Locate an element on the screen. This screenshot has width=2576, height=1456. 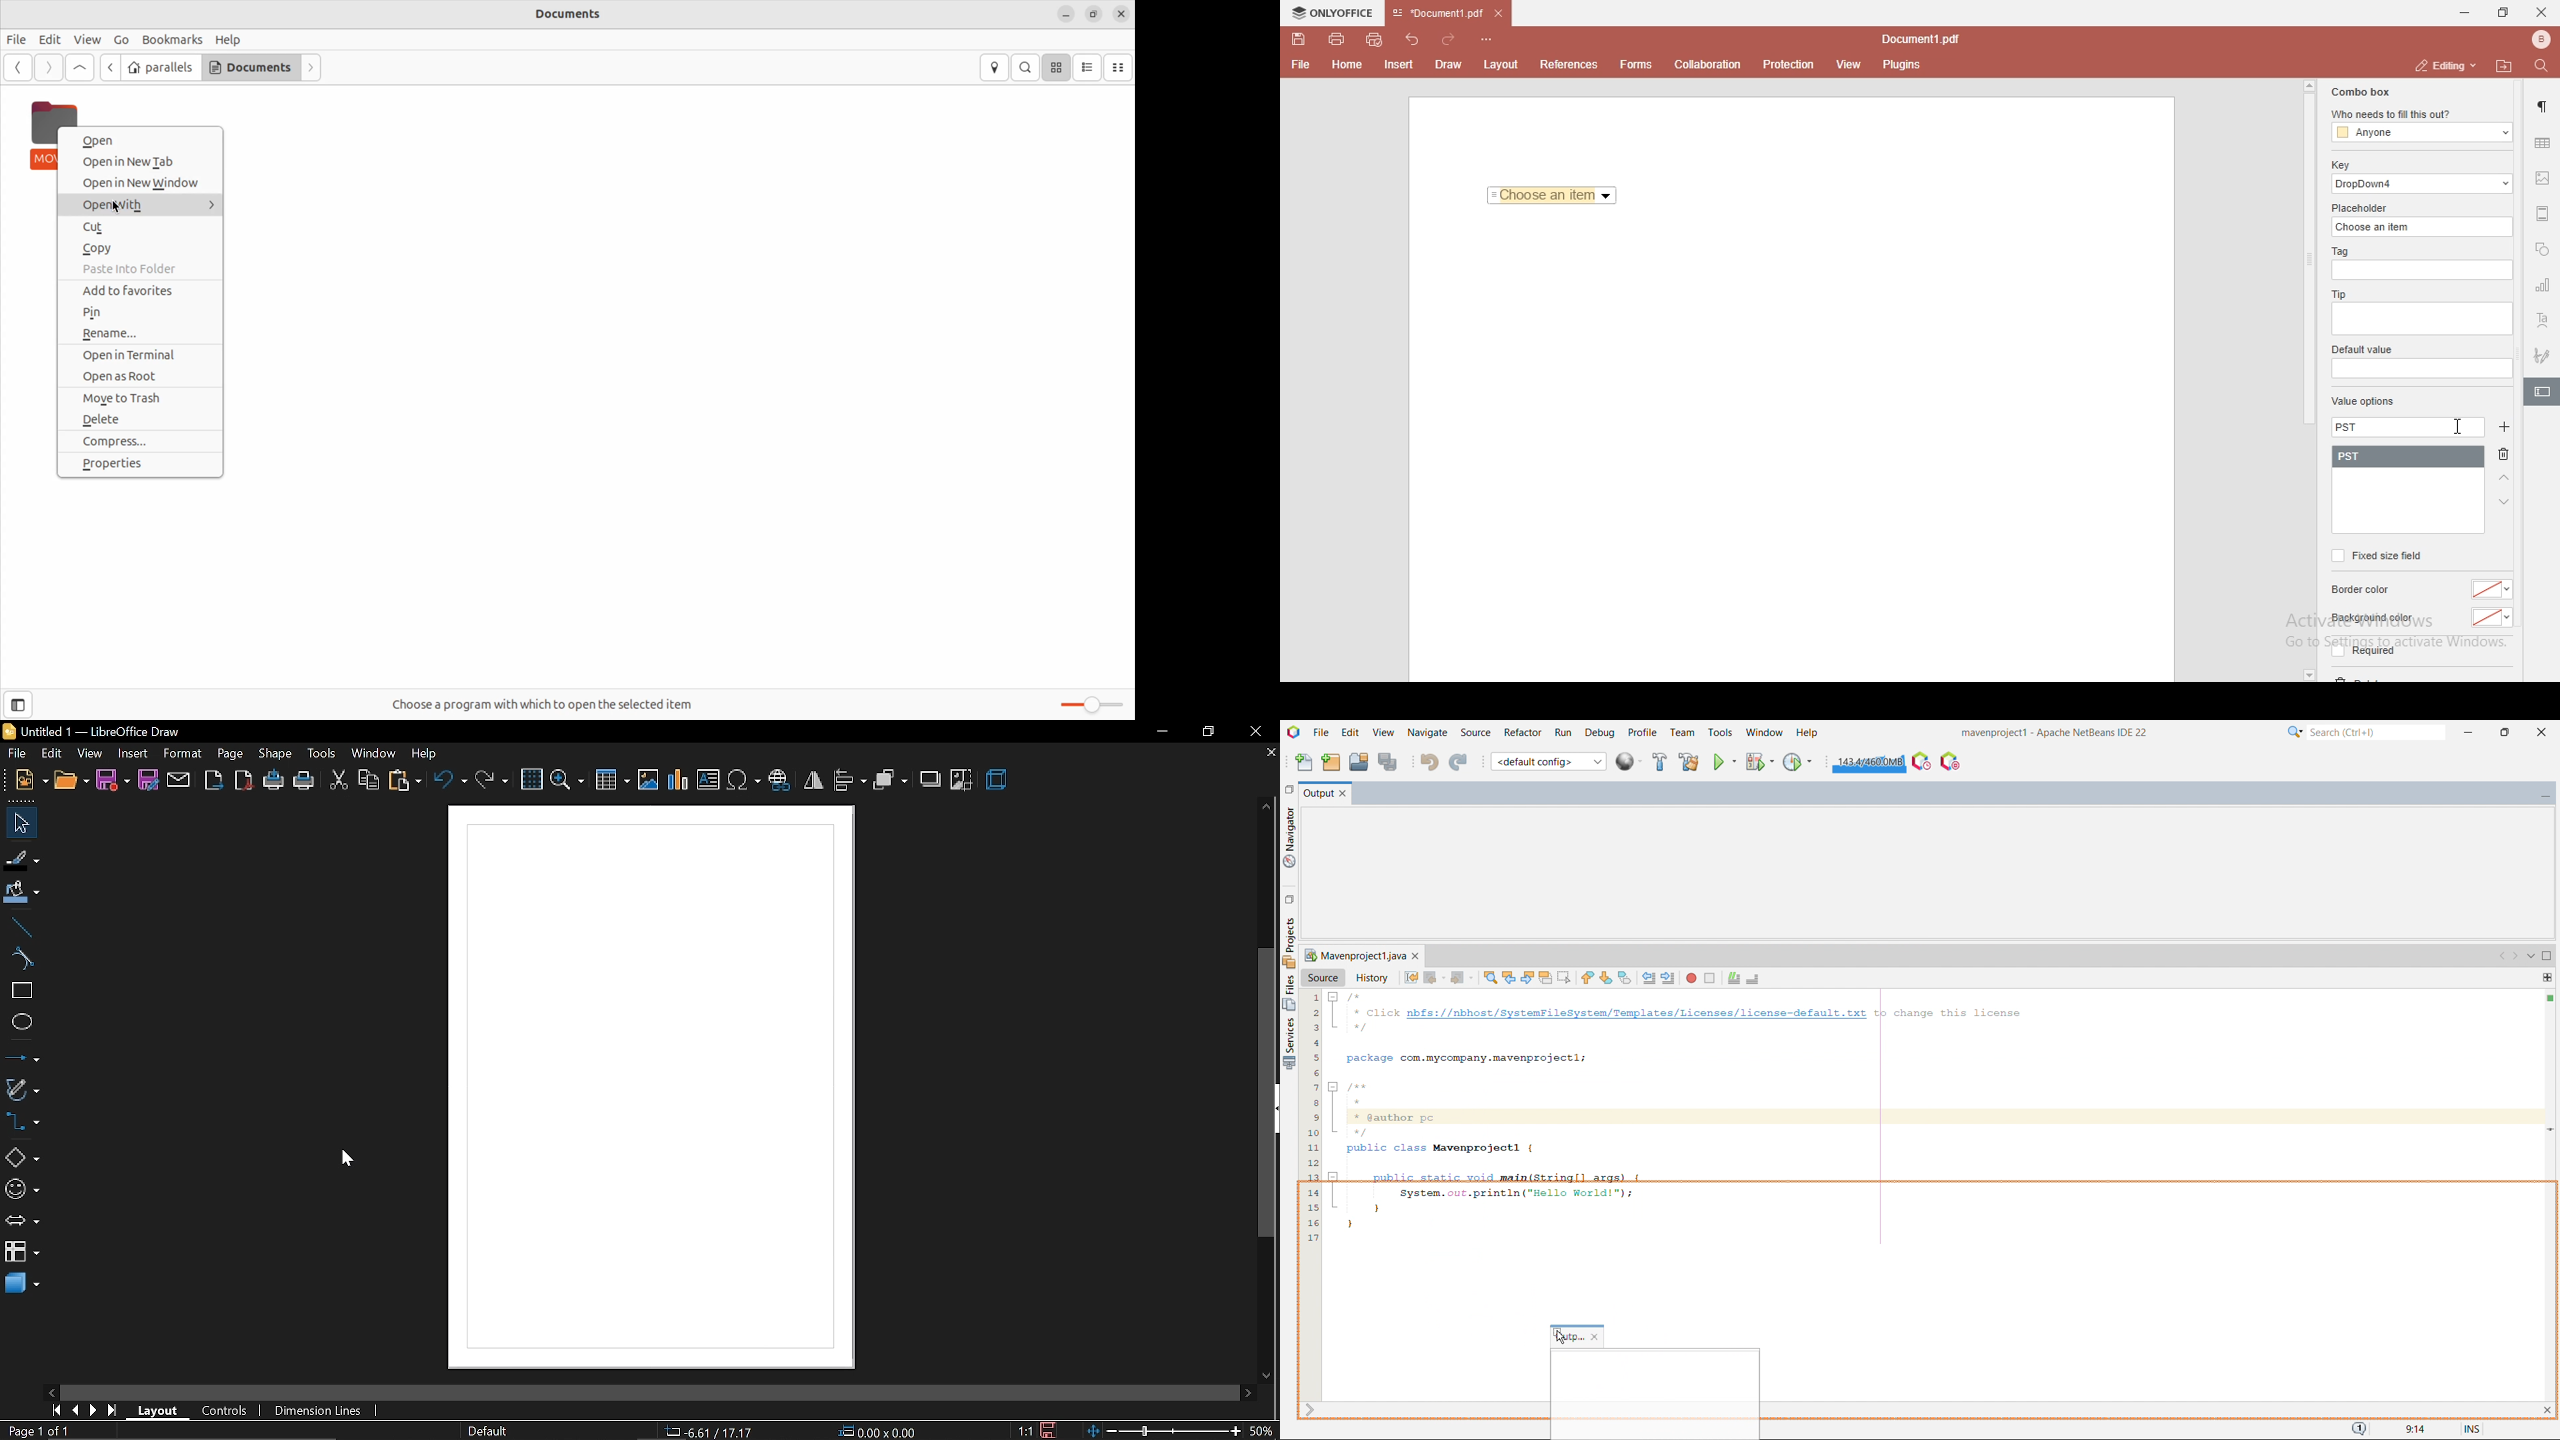
minimize is located at coordinates (1065, 14).